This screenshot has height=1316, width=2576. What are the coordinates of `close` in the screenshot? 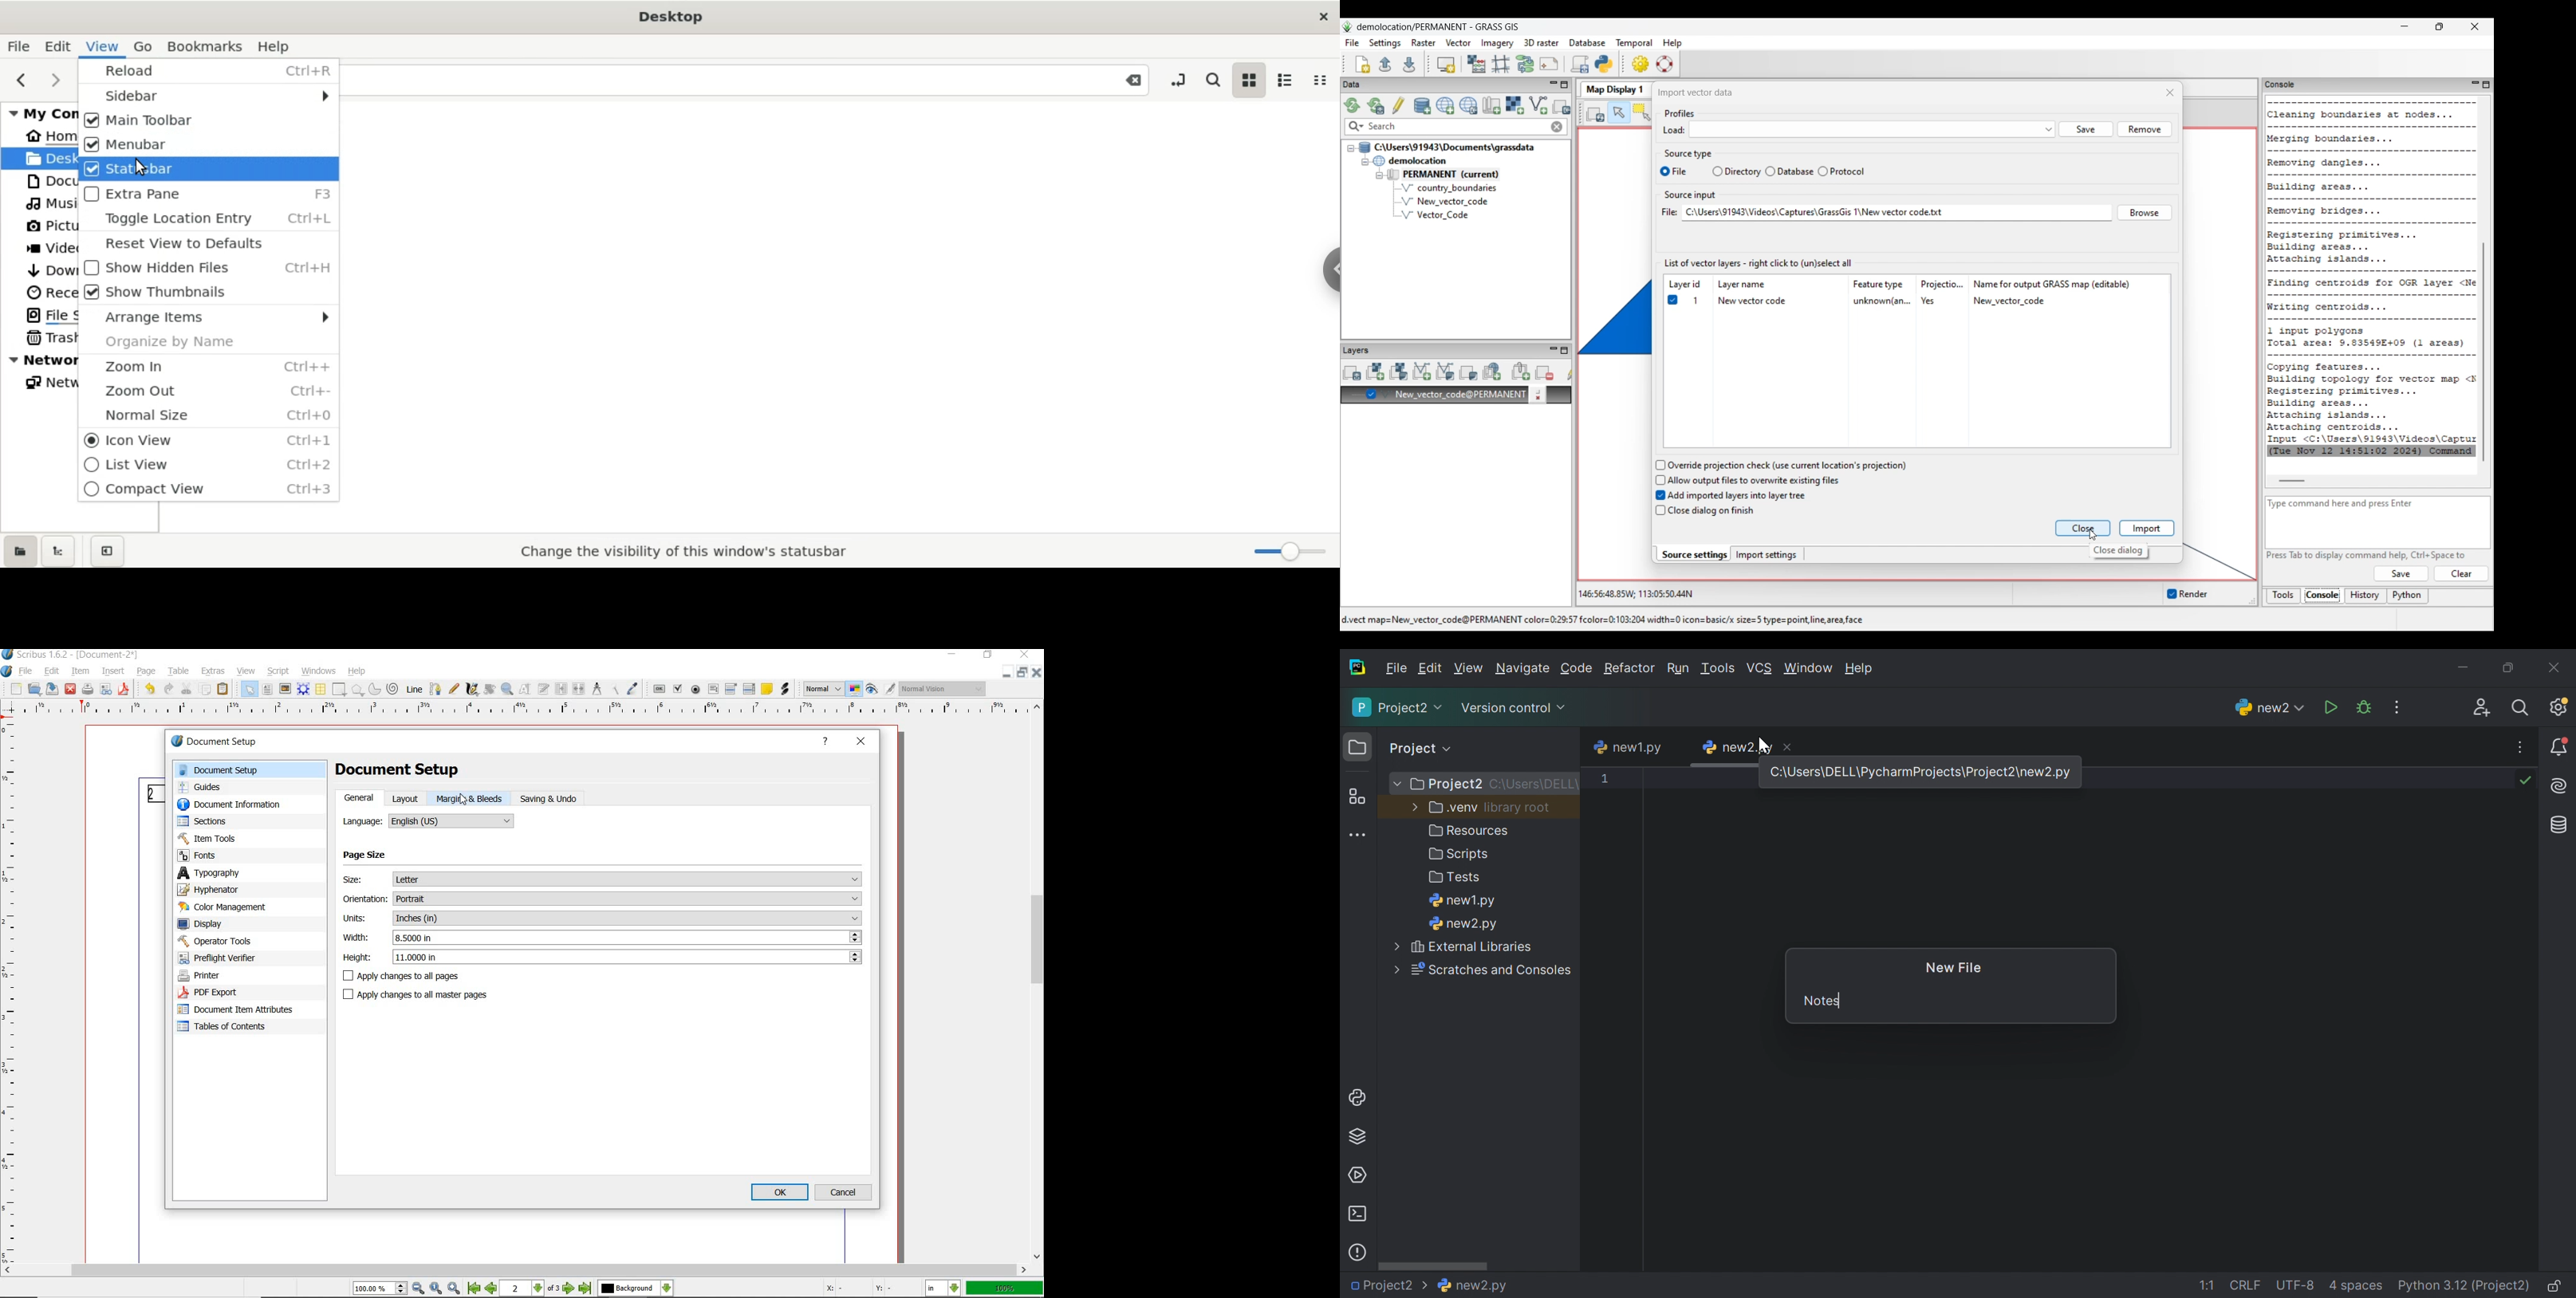 It's located at (863, 740).